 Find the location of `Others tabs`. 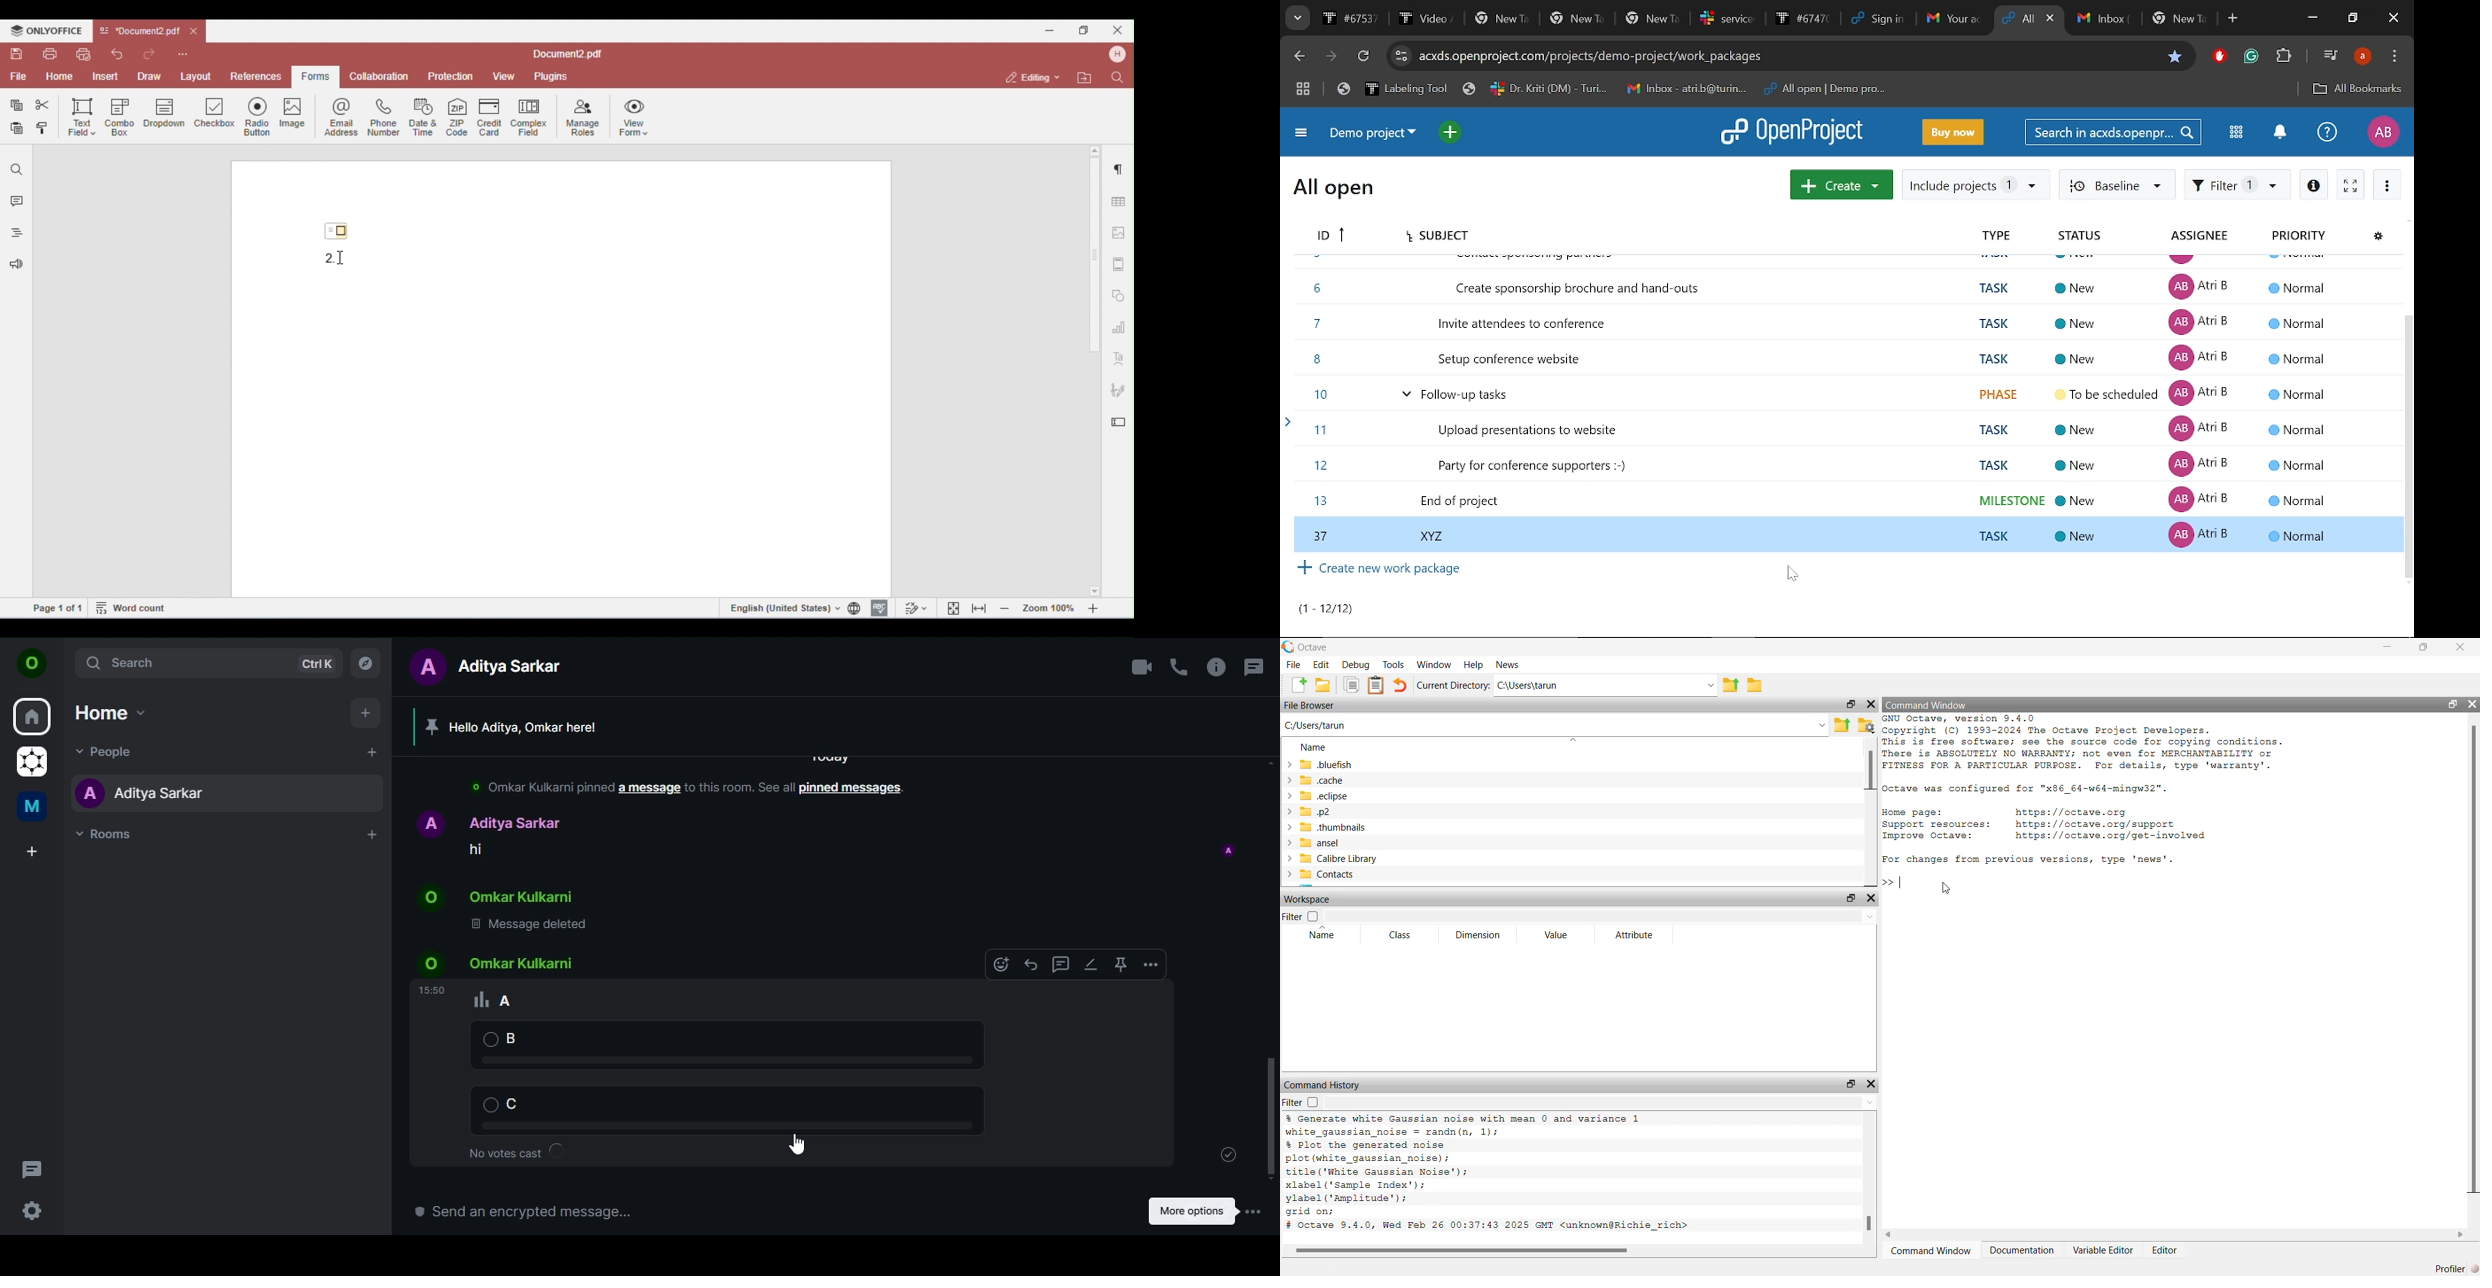

Others tabs is located at coordinates (2142, 20).